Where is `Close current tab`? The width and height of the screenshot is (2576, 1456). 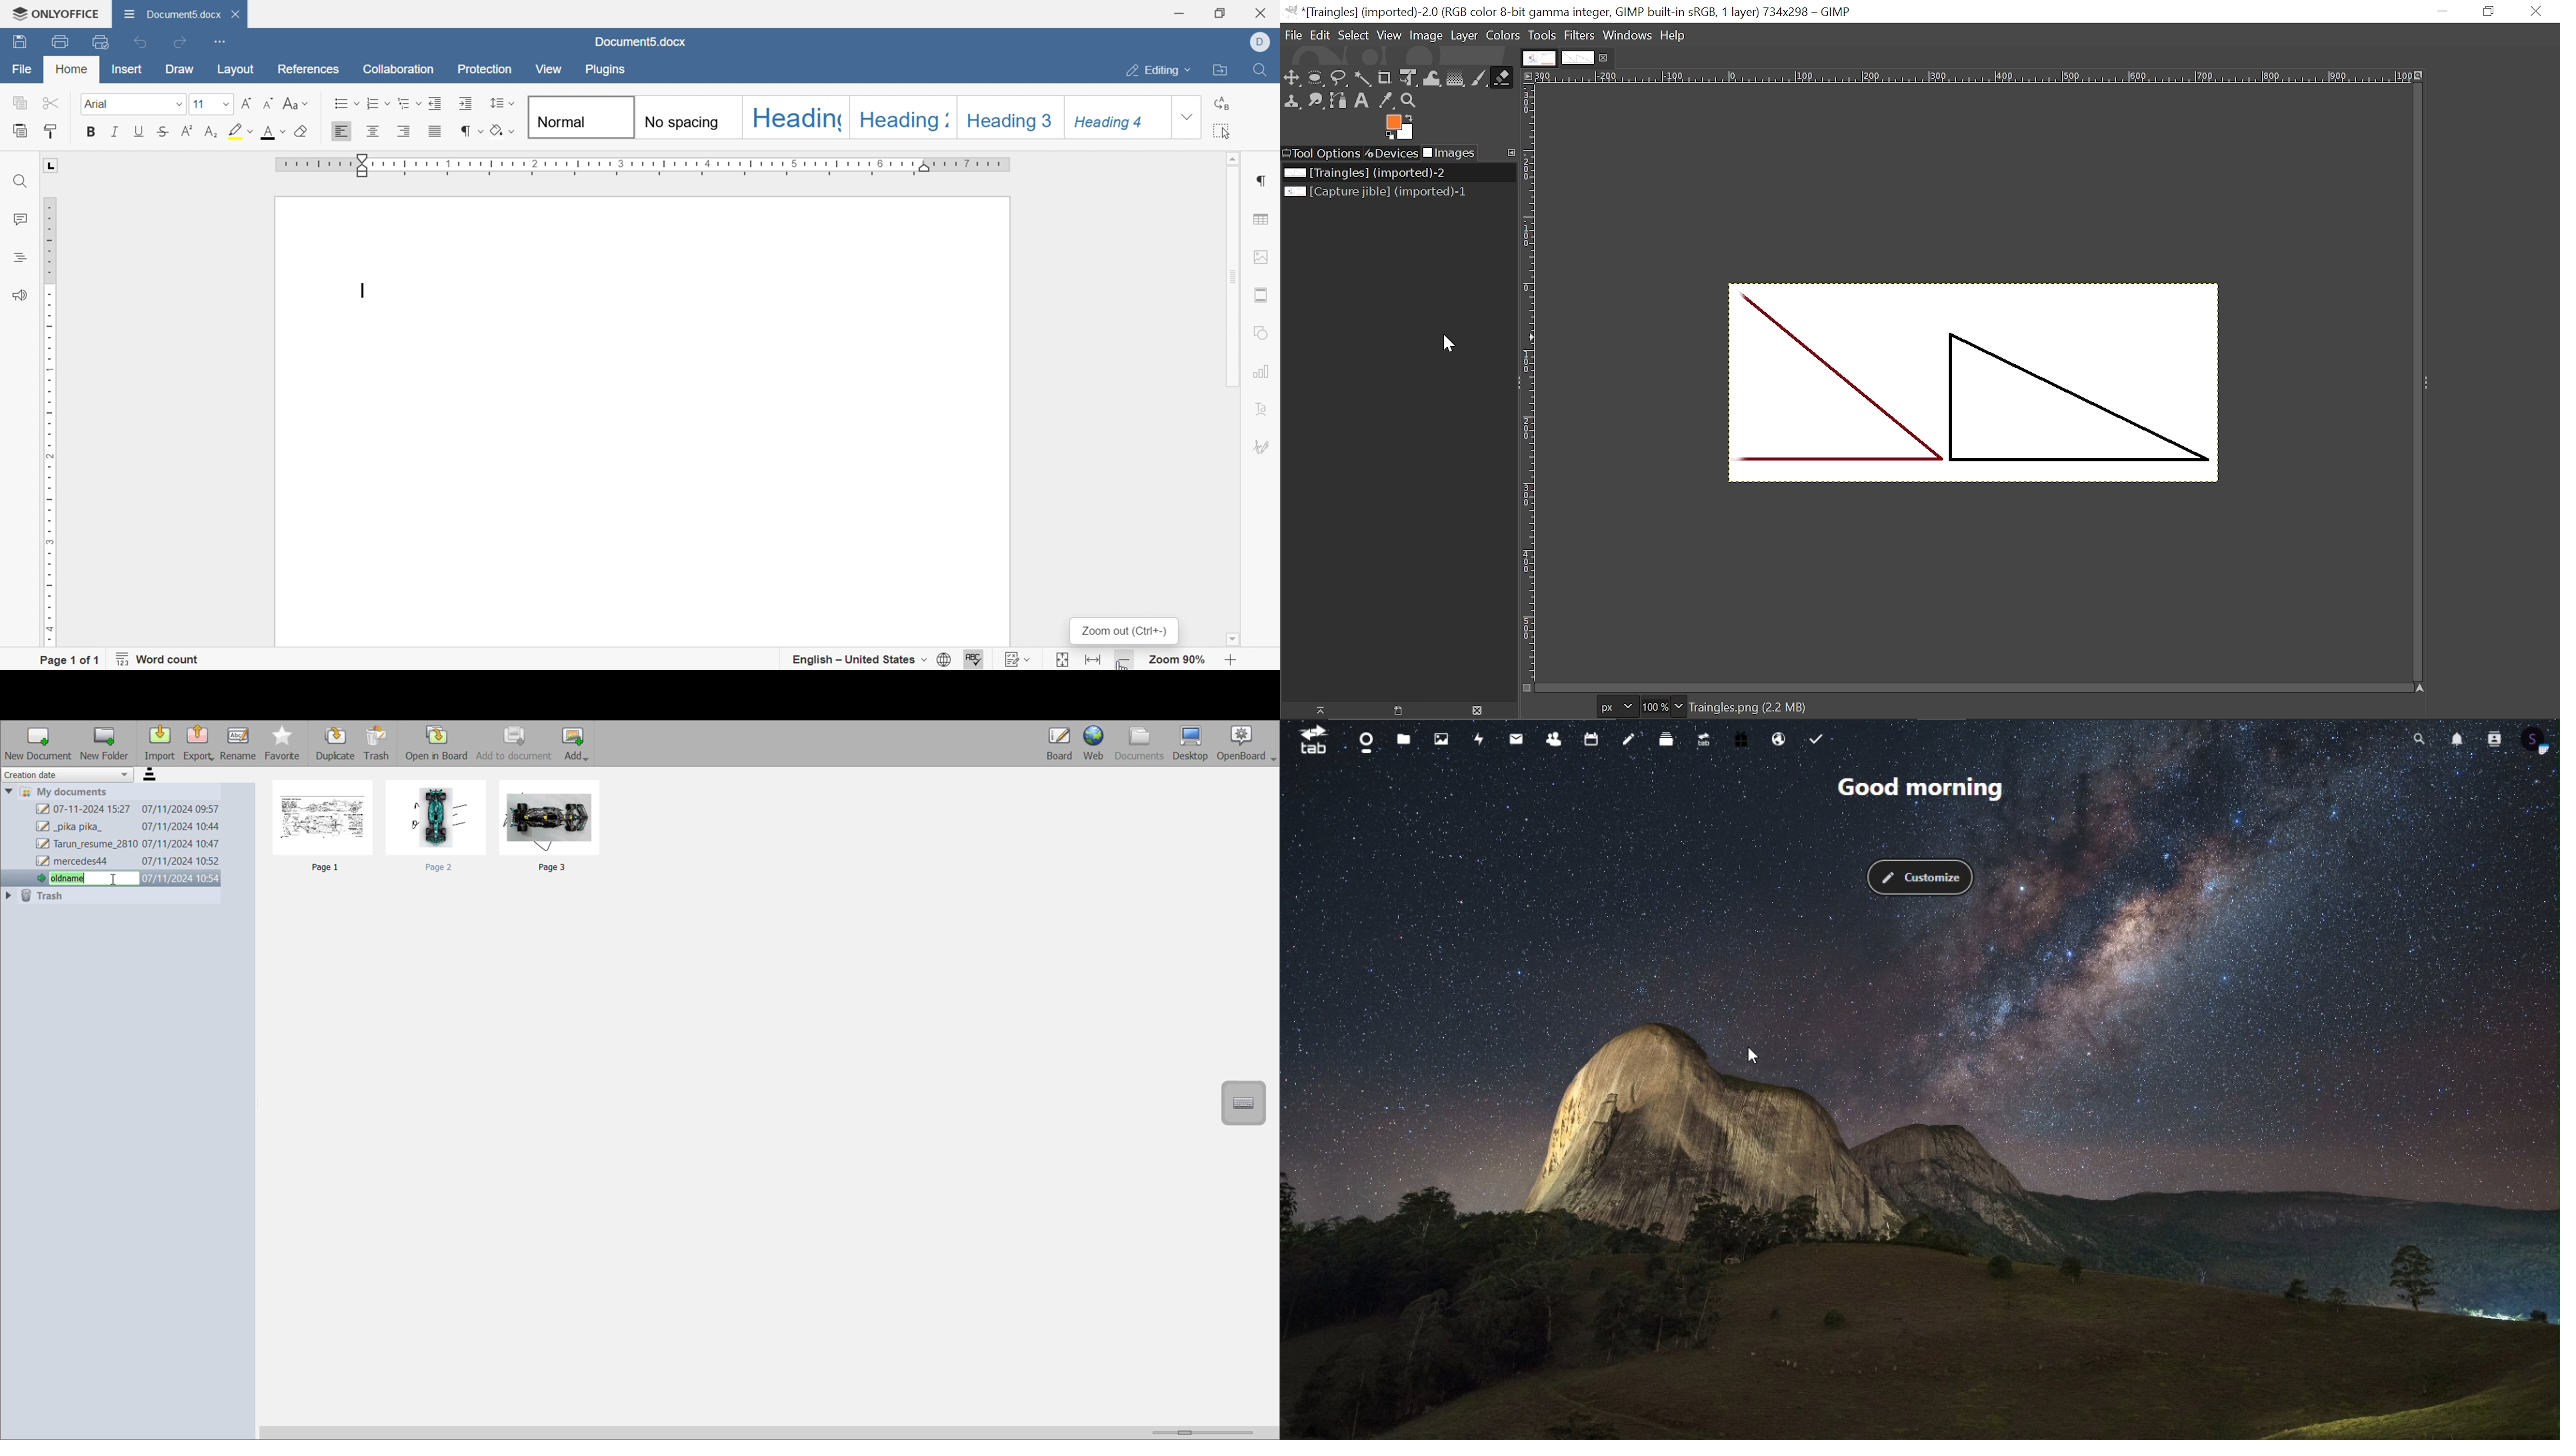 Close current tab is located at coordinates (1605, 58).